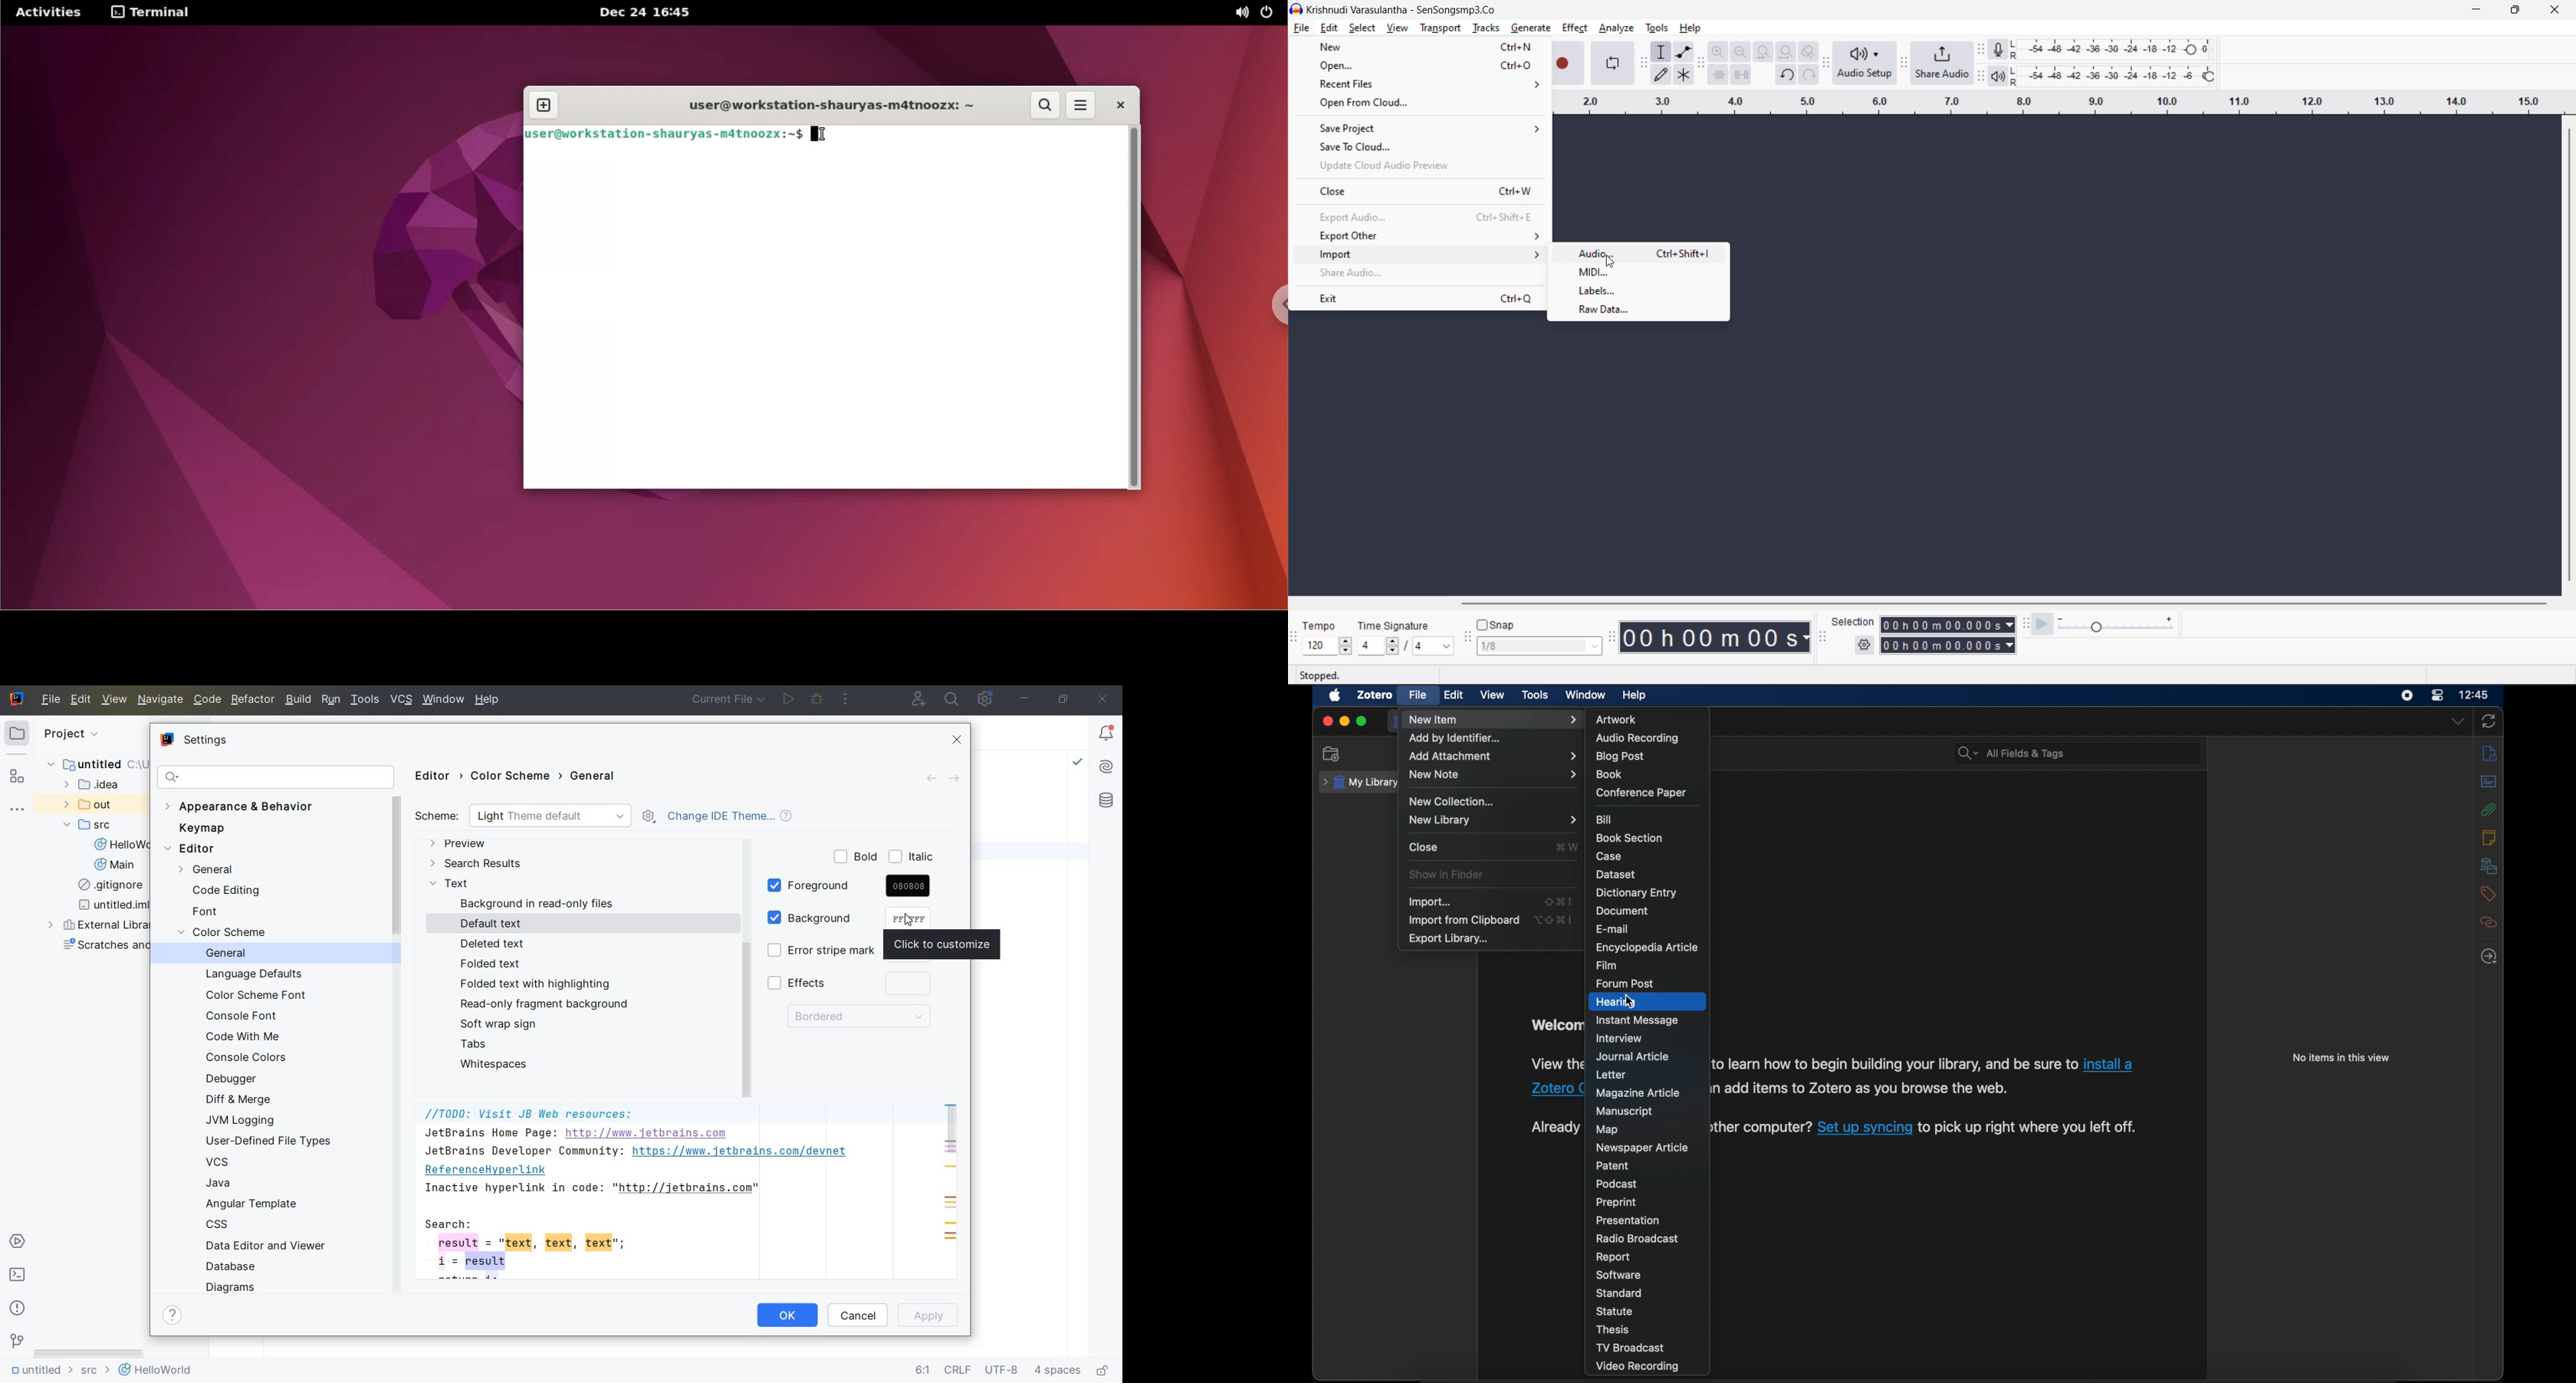 Image resolution: width=2576 pixels, height=1400 pixels. What do you see at coordinates (2042, 625) in the screenshot?
I see `play at speed` at bounding box center [2042, 625].